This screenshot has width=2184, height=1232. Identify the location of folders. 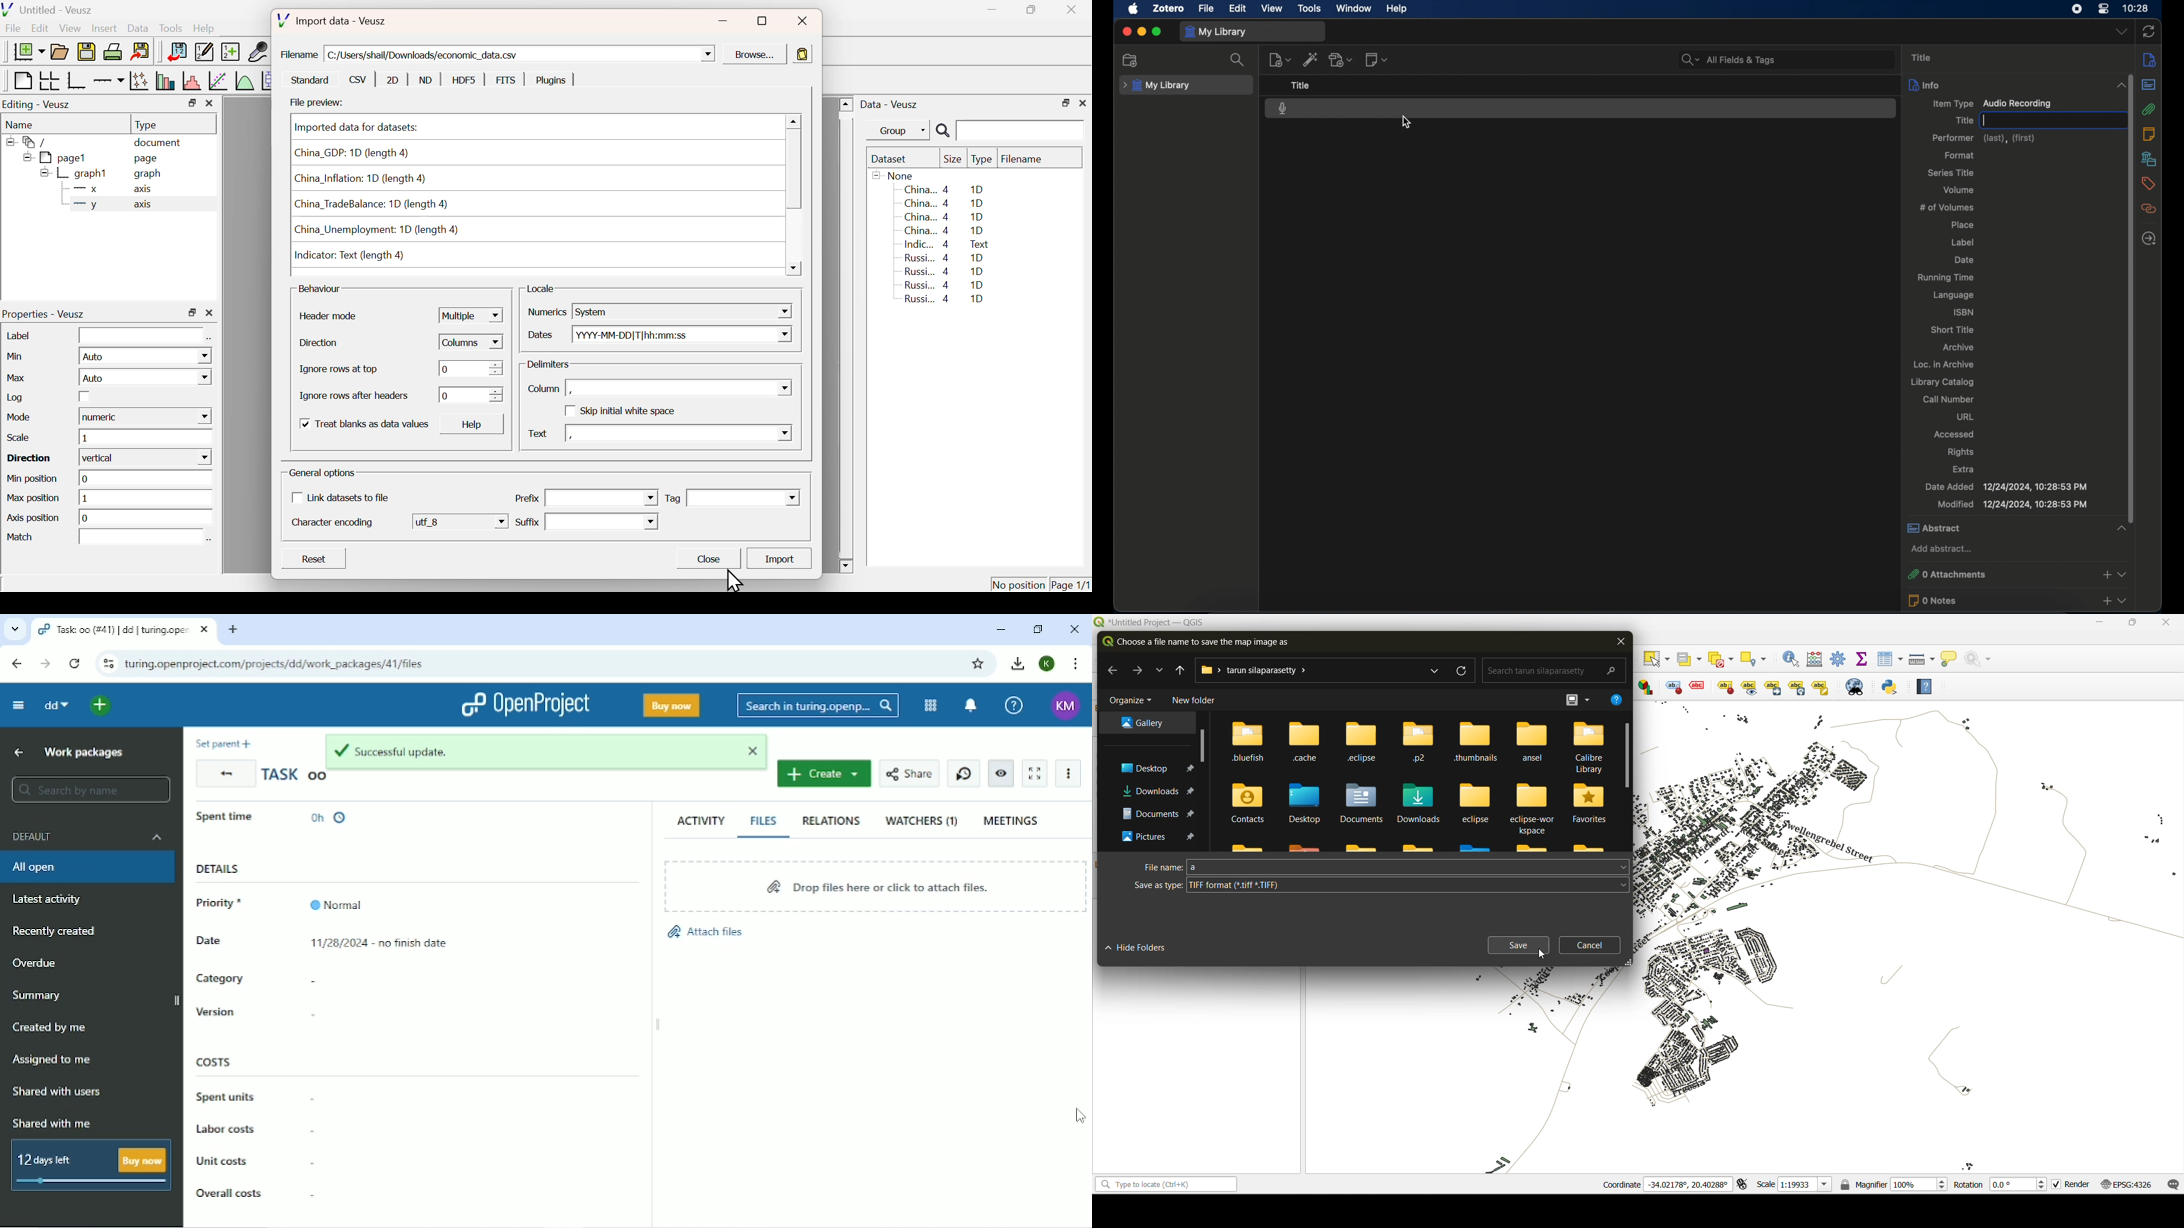
(1419, 784).